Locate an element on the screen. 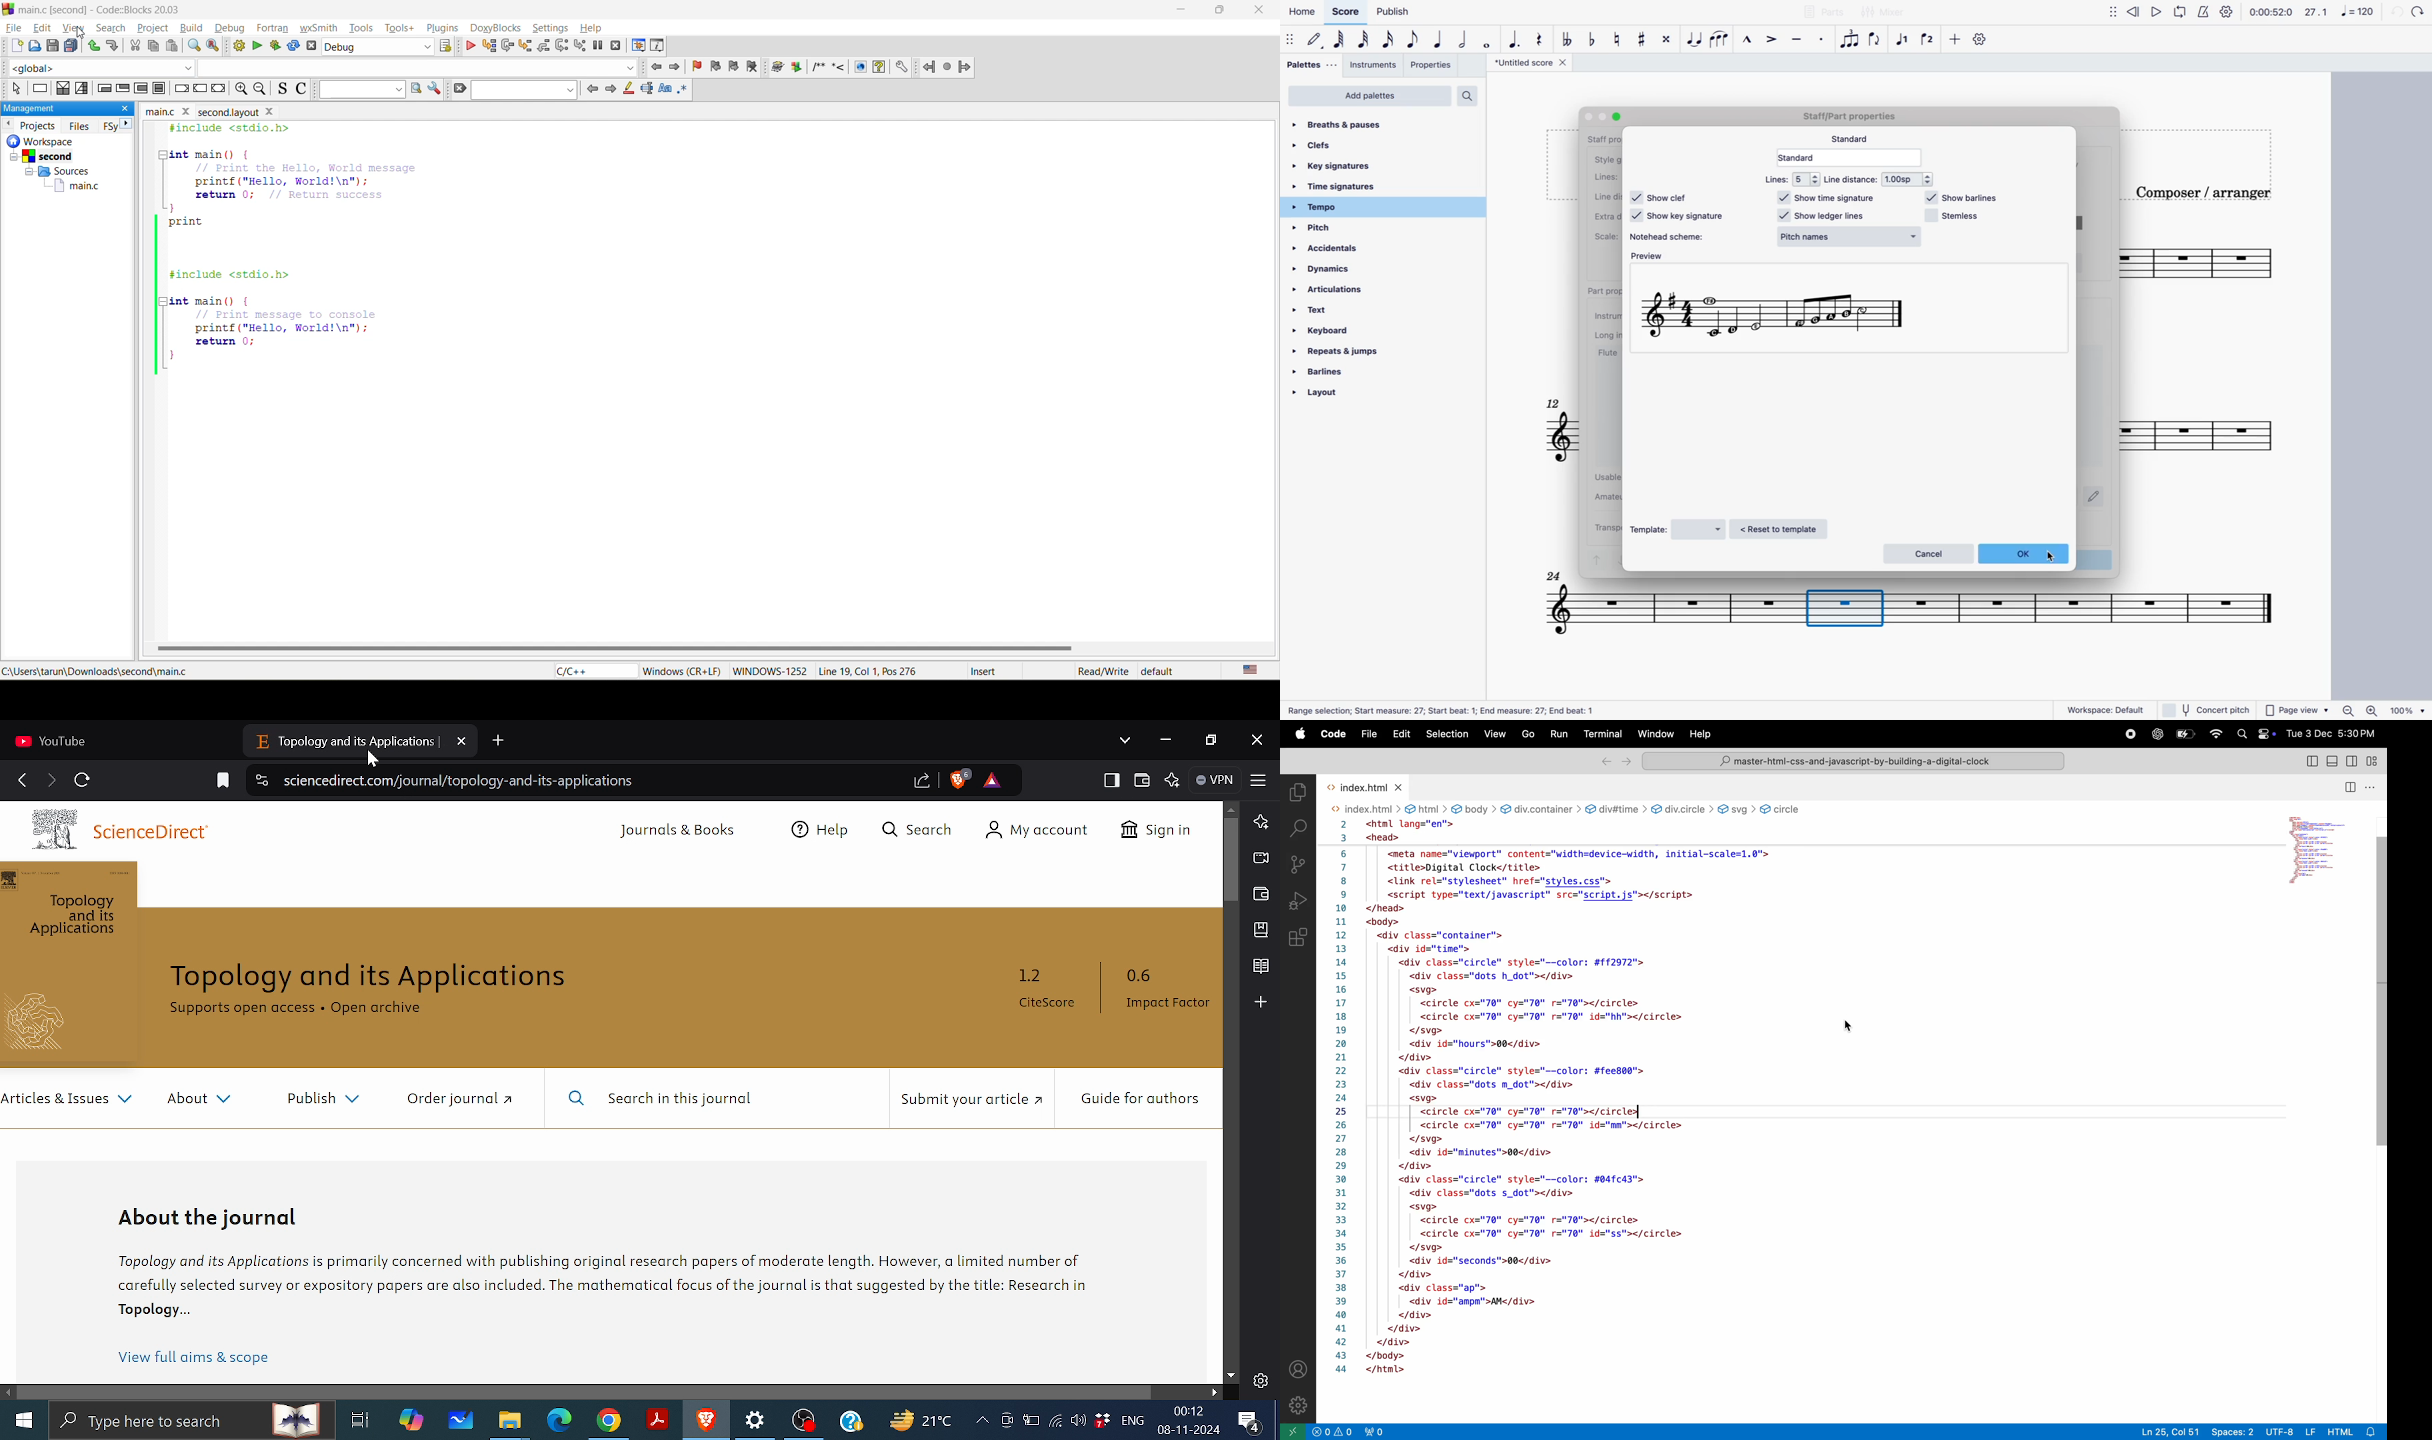 This screenshot has width=2436, height=1456. standard is located at coordinates (1854, 139).